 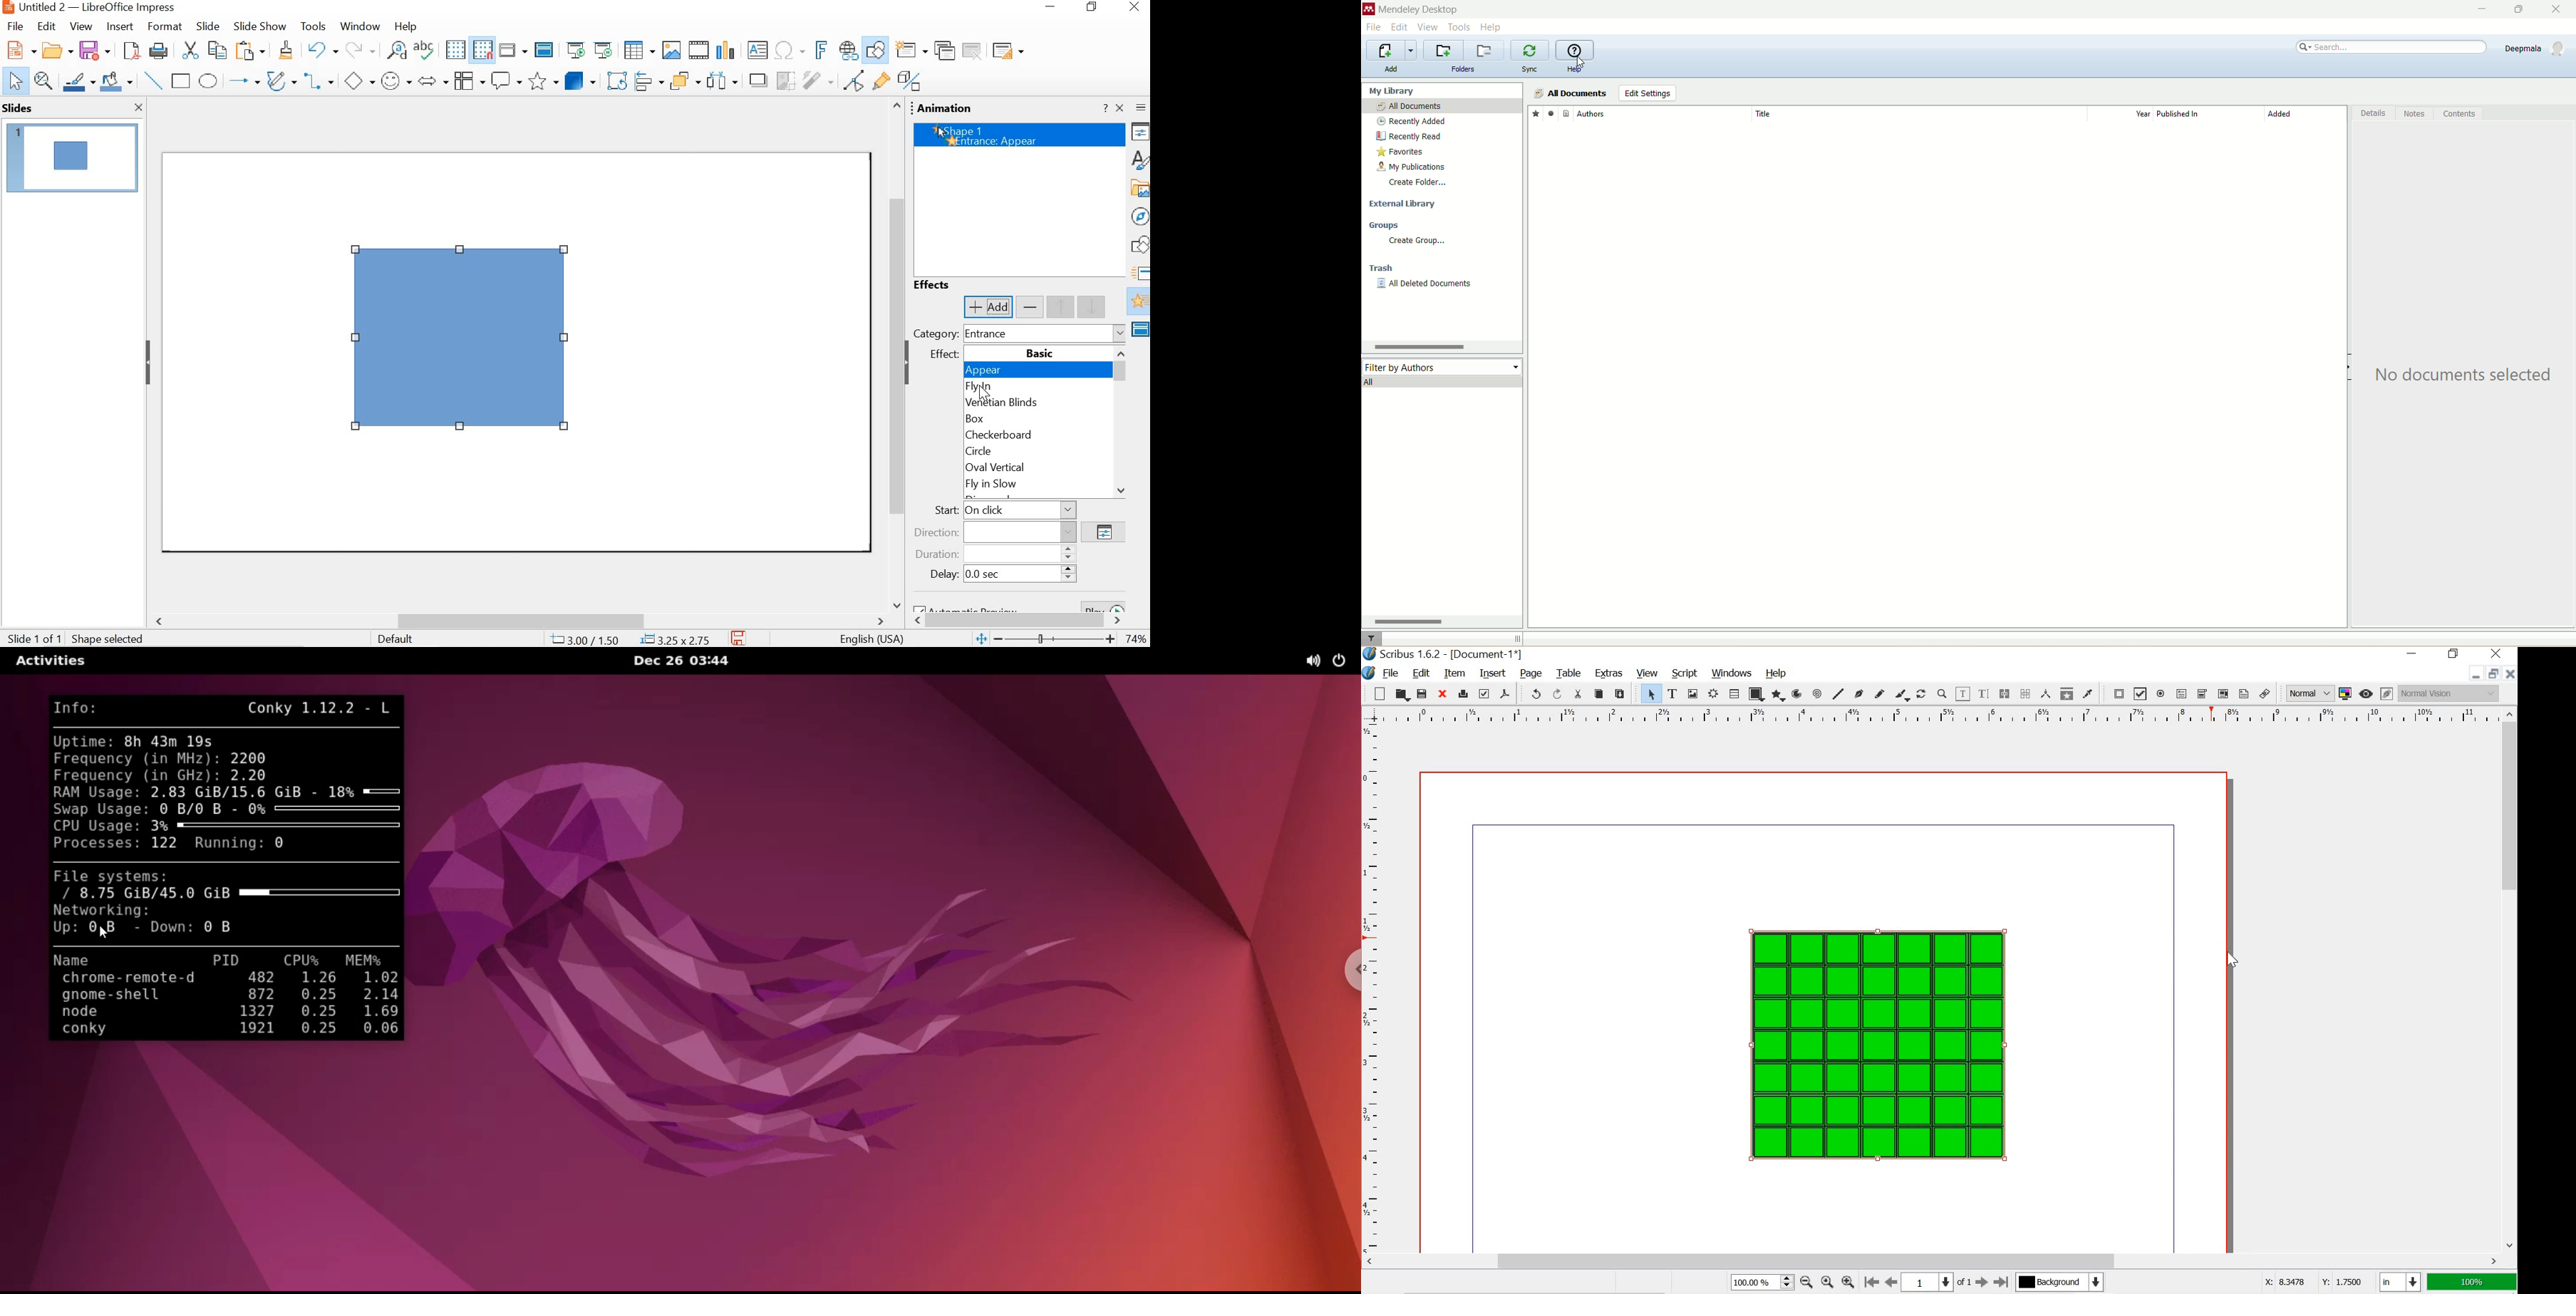 What do you see at coordinates (1920, 694) in the screenshot?
I see `rotate item` at bounding box center [1920, 694].